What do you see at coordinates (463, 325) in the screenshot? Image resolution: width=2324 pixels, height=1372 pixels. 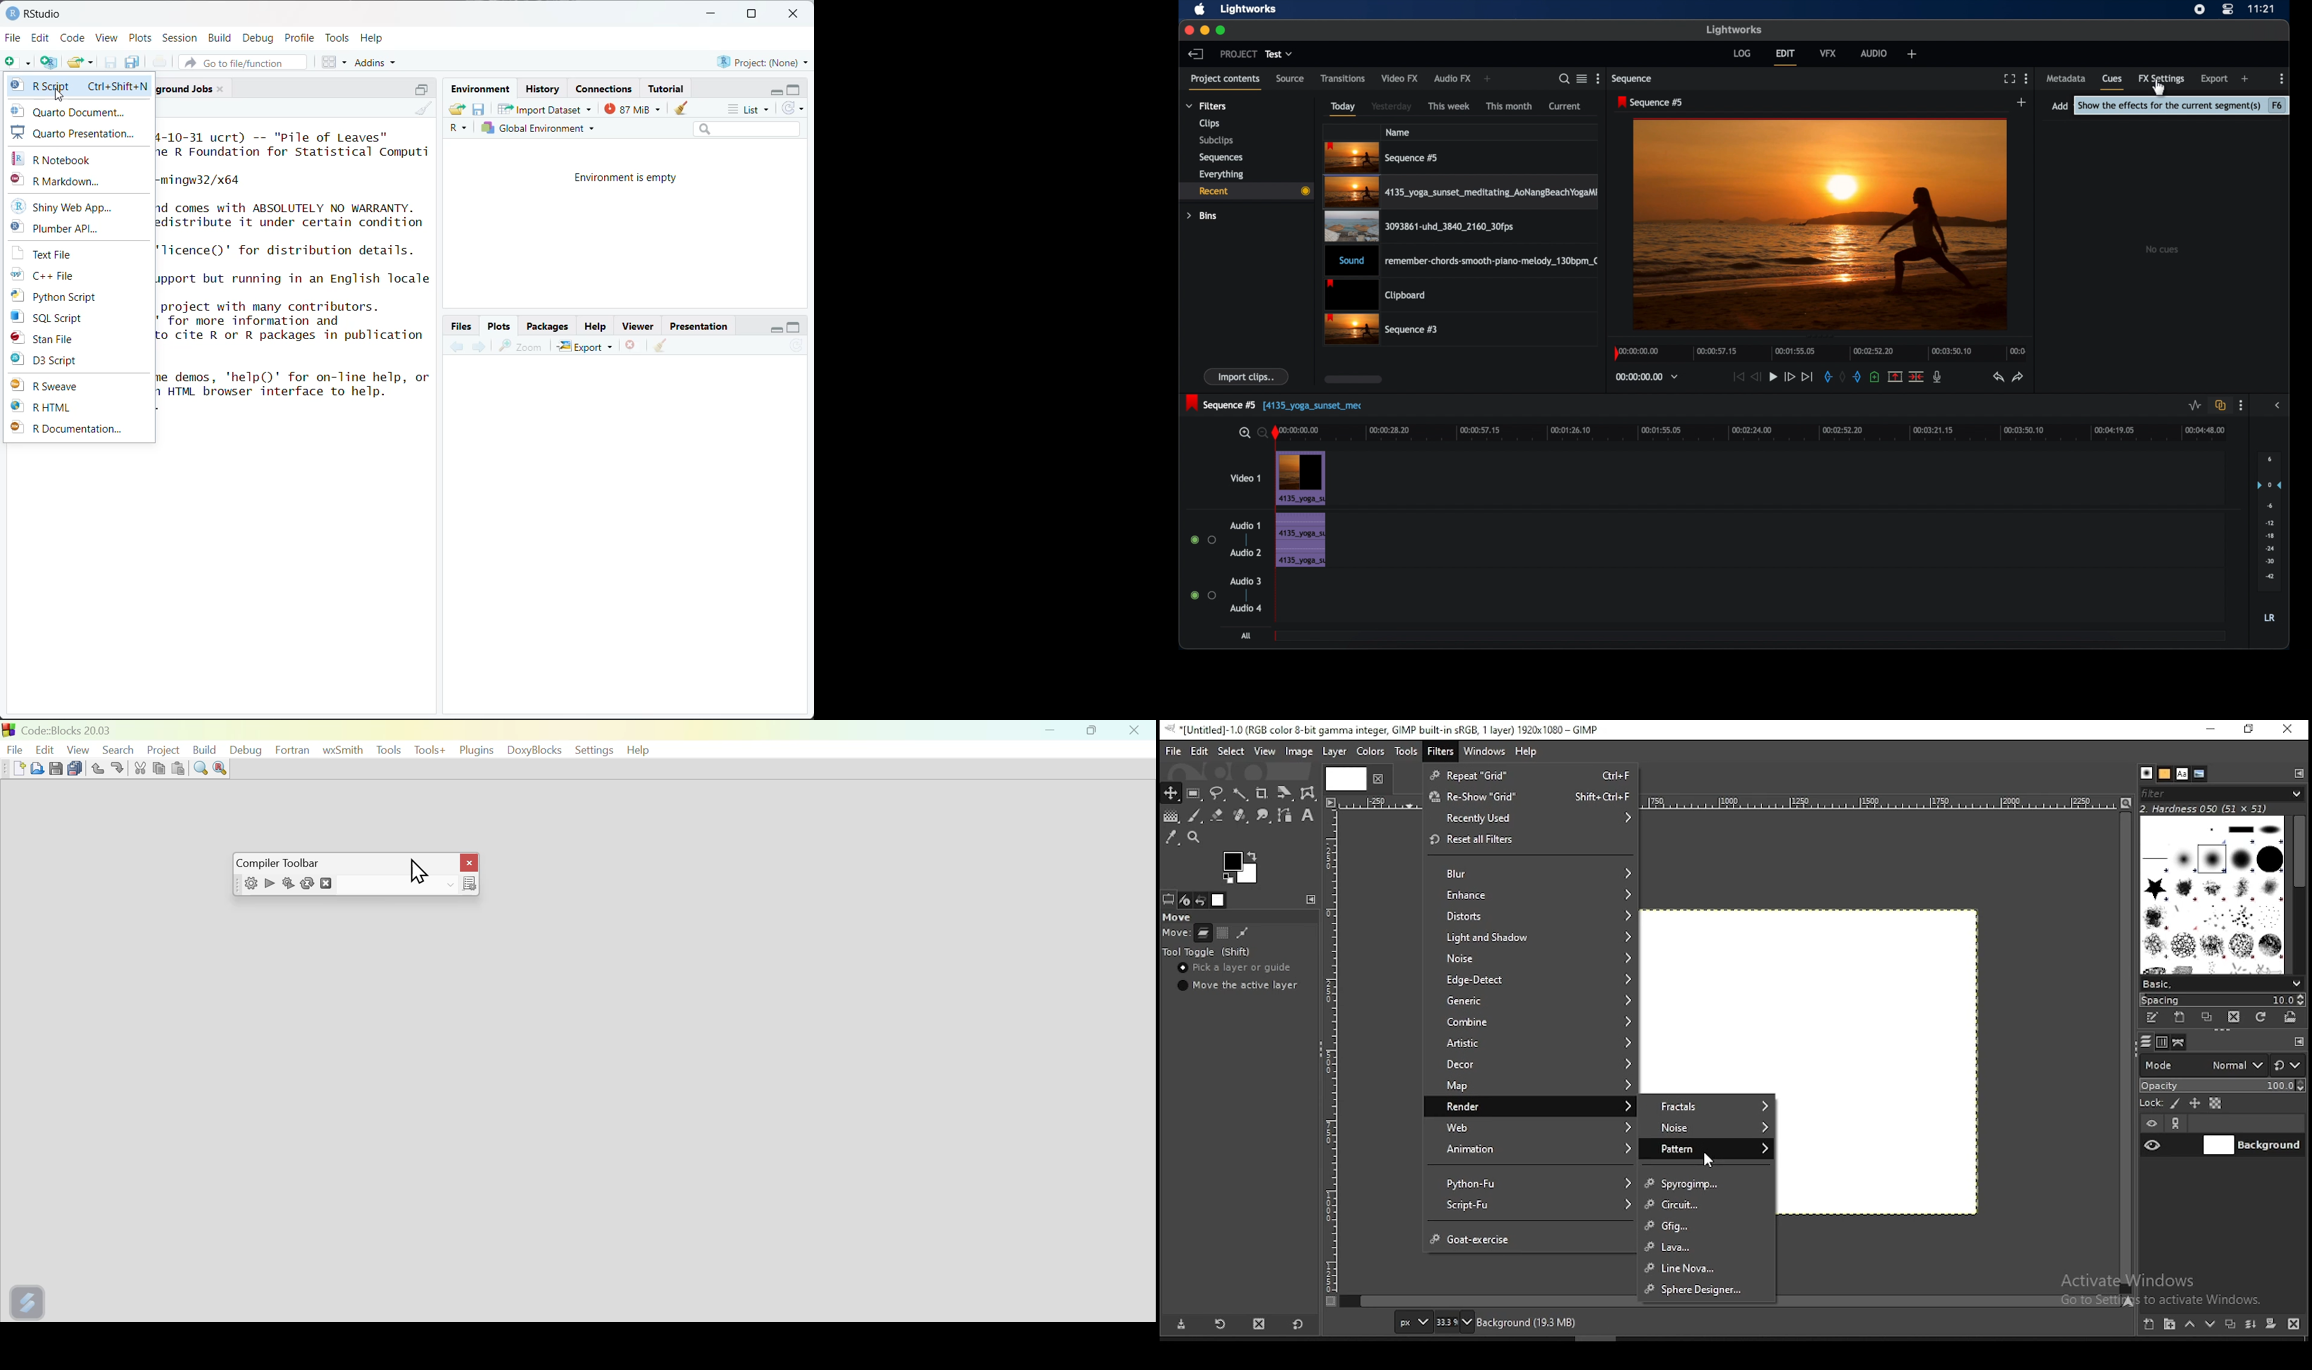 I see `` at bounding box center [463, 325].